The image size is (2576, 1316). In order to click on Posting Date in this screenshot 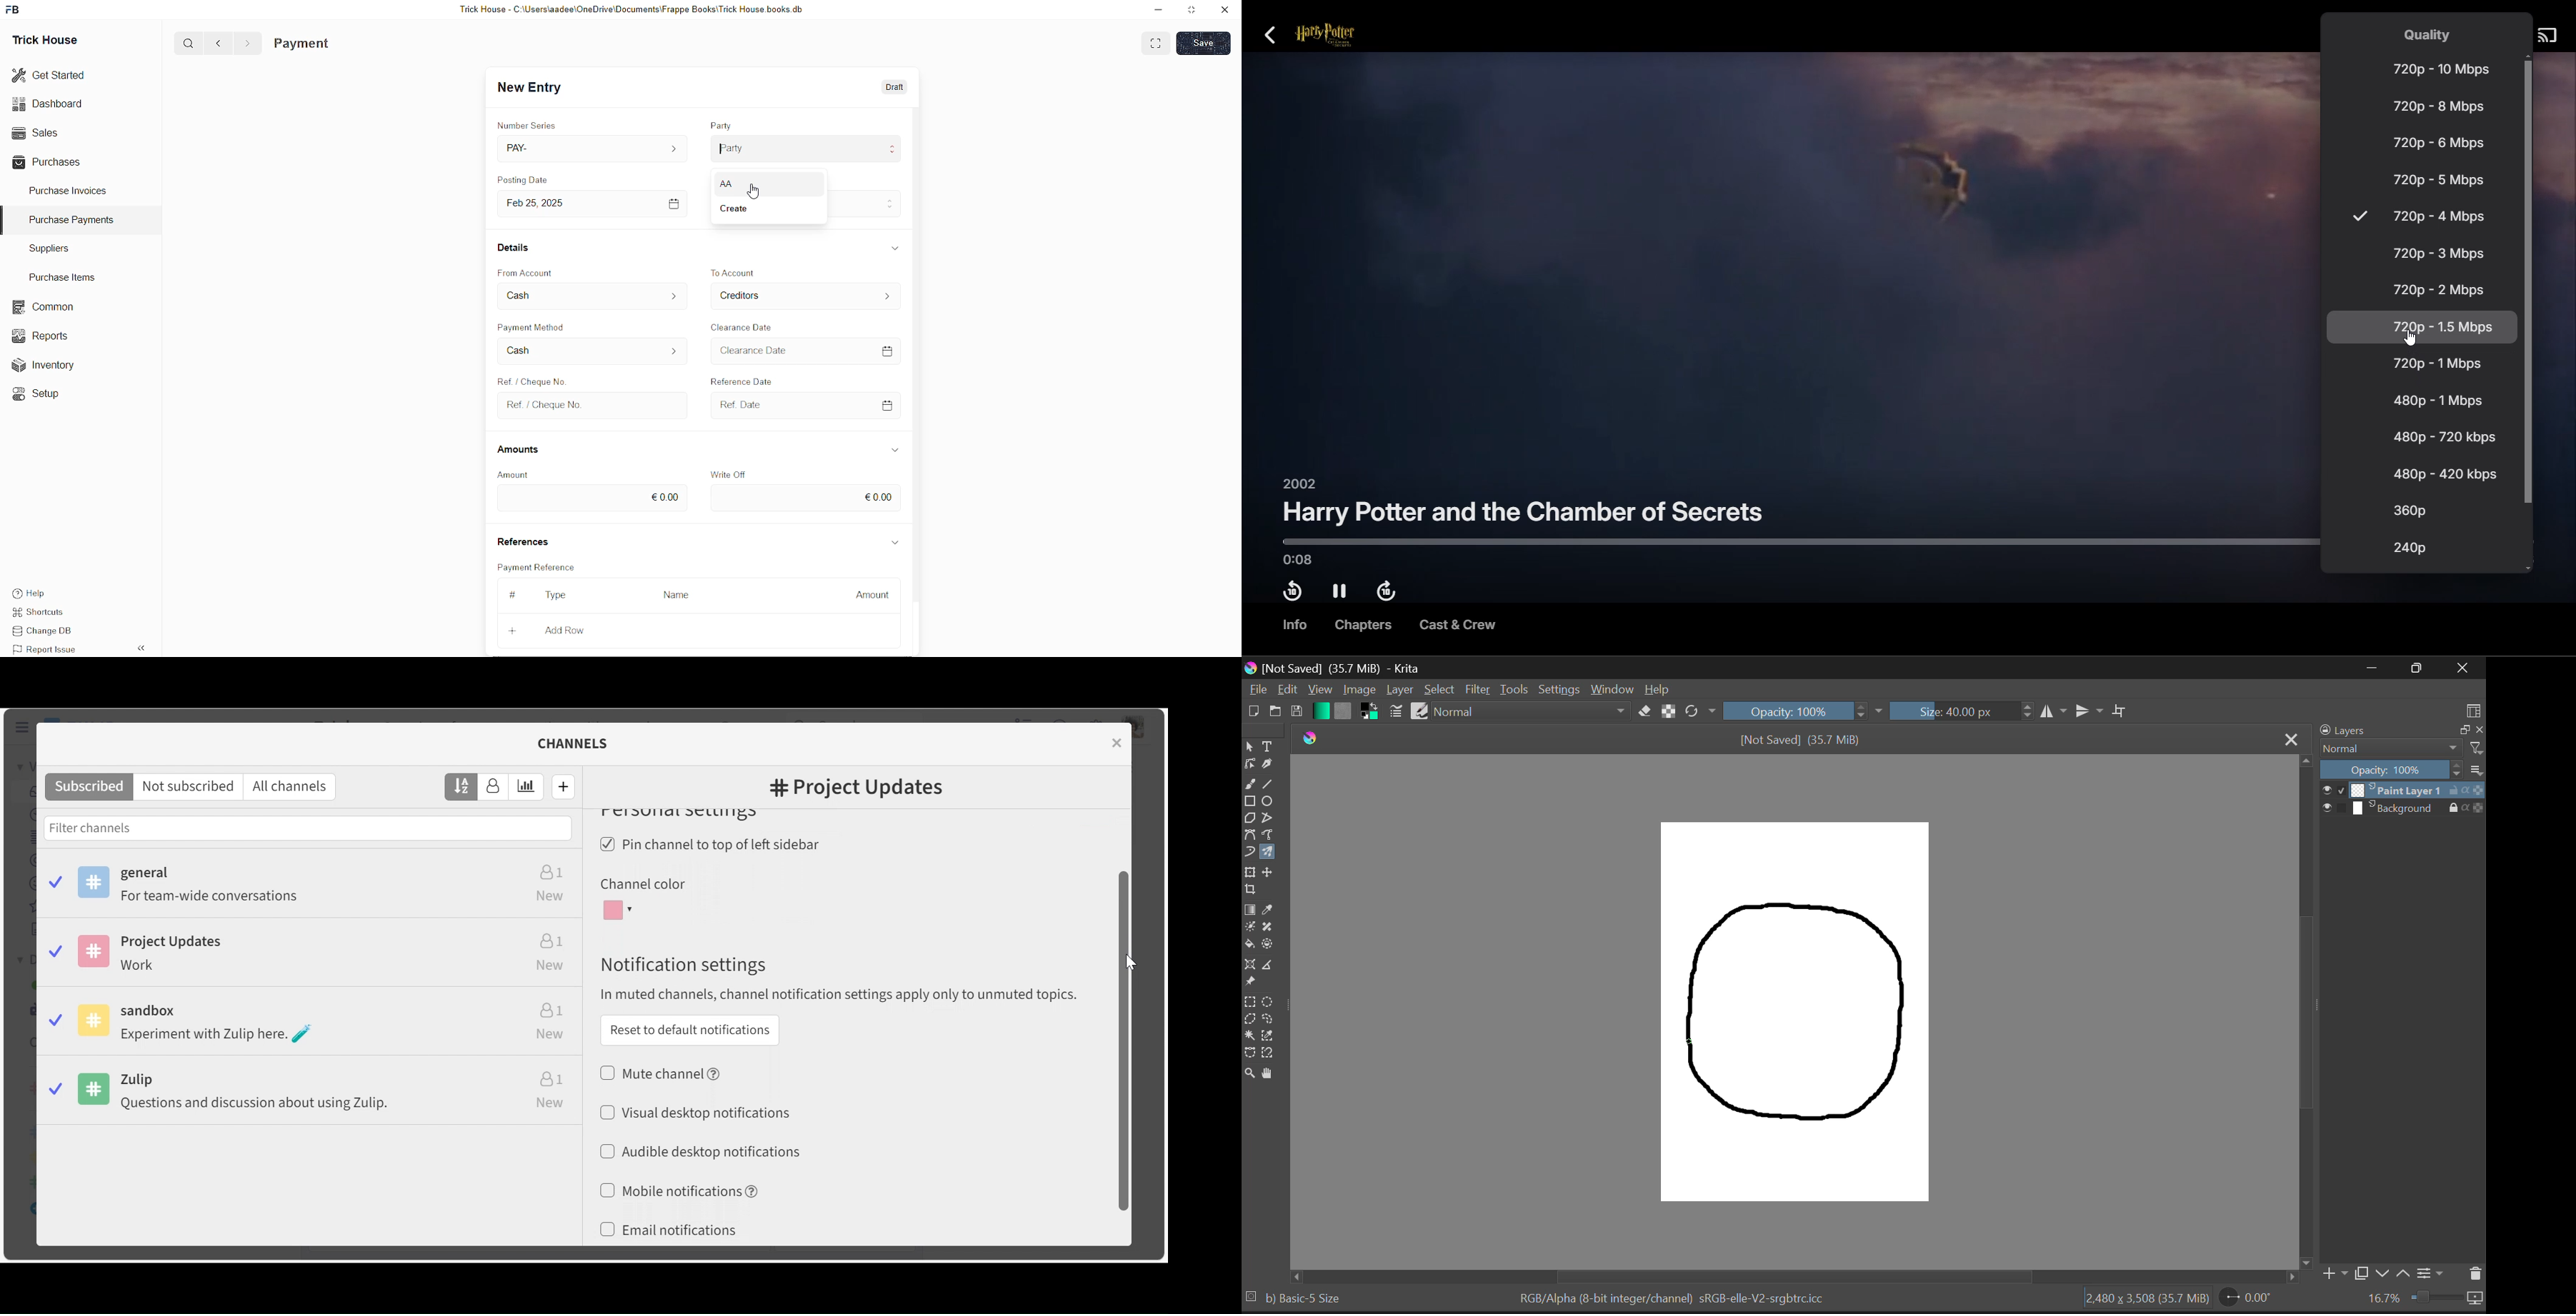, I will do `click(531, 181)`.